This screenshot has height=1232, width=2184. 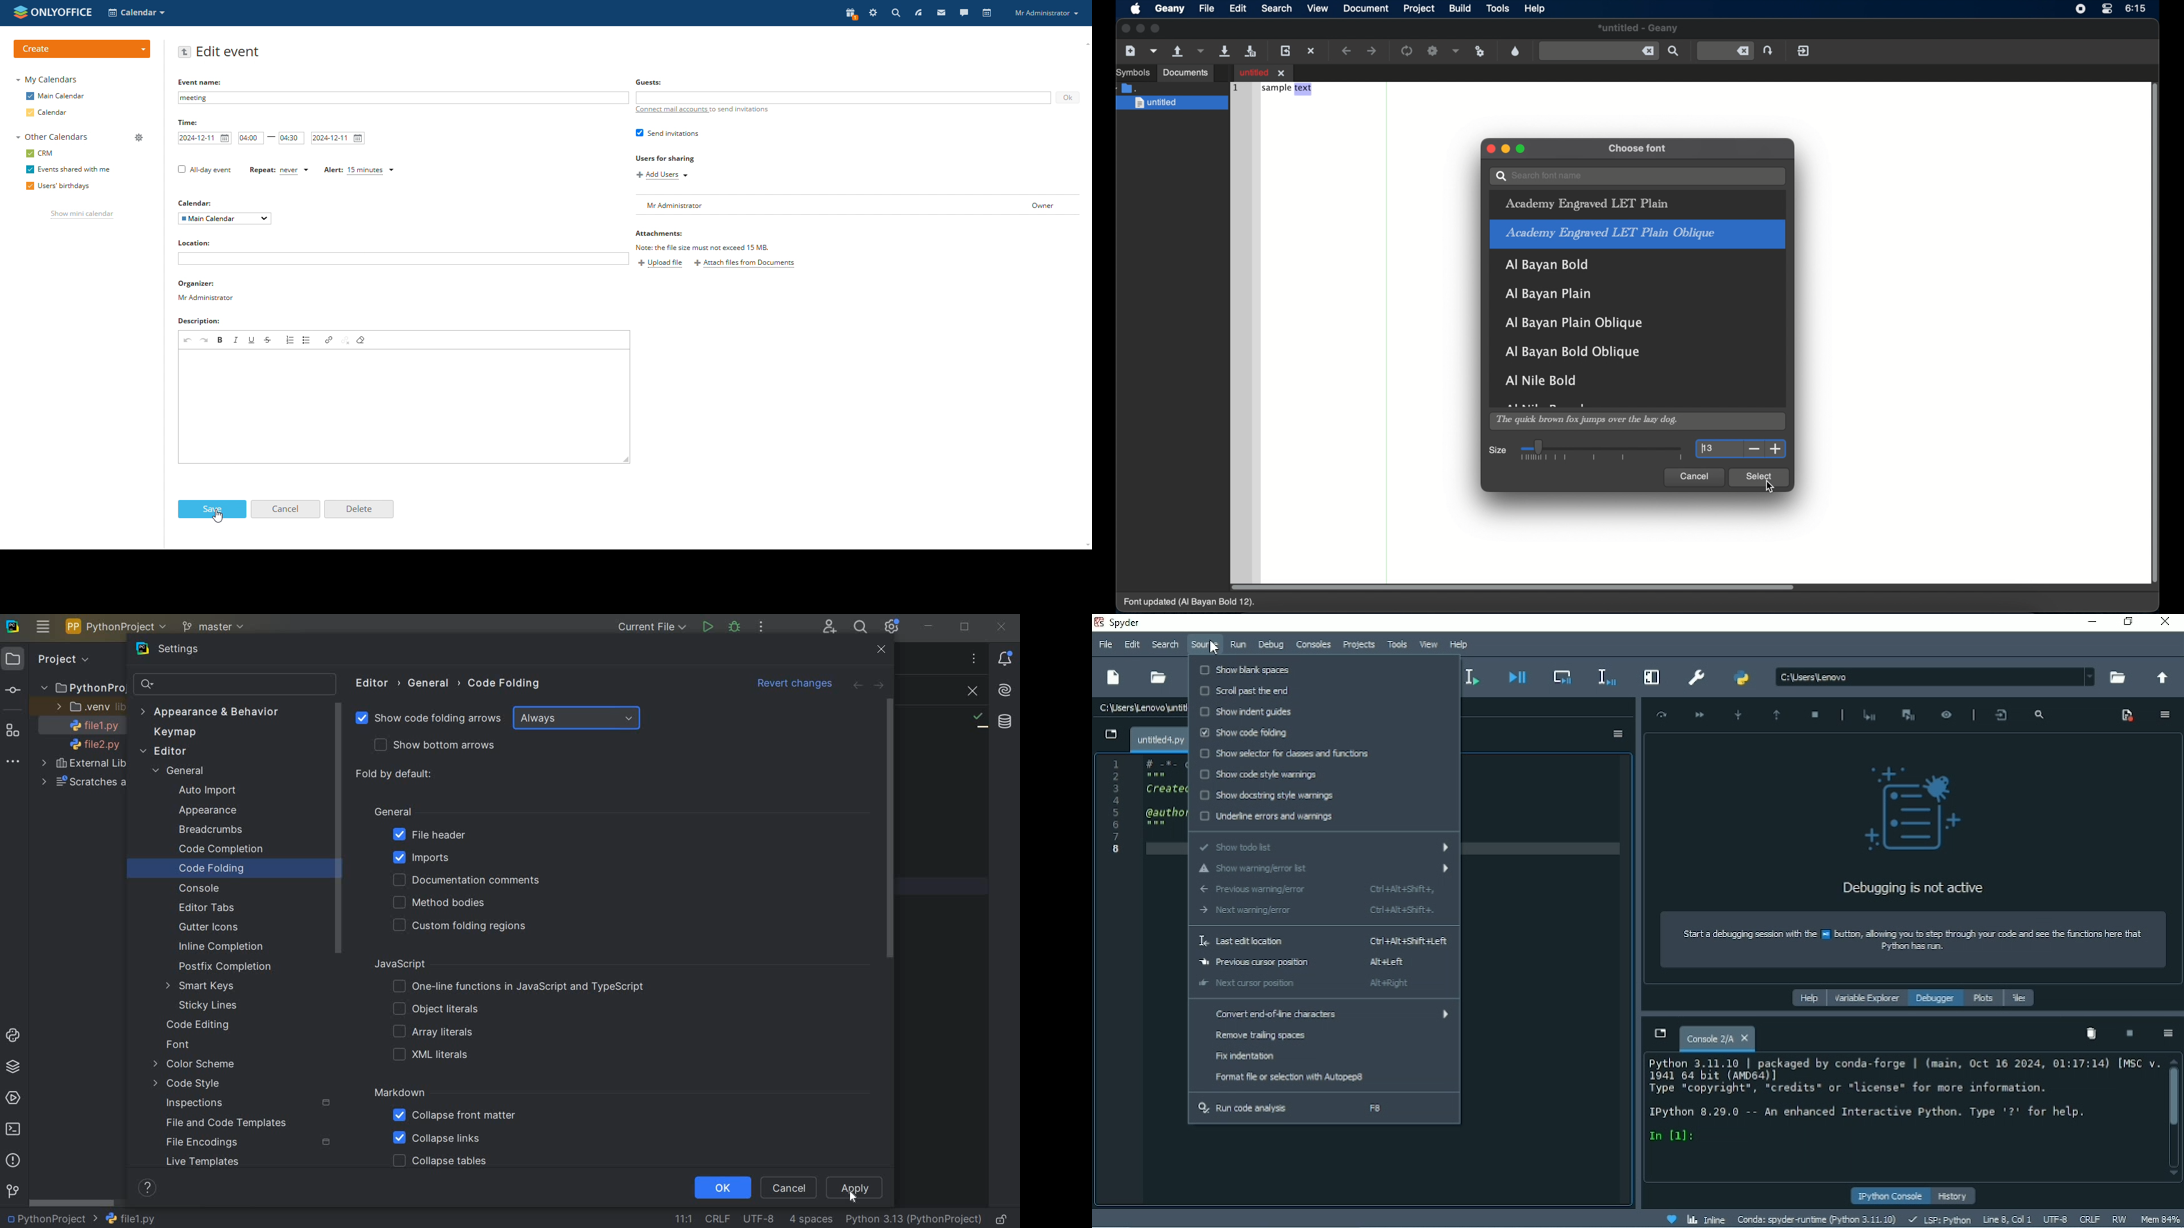 I want to click on Search, so click(x=1164, y=644).